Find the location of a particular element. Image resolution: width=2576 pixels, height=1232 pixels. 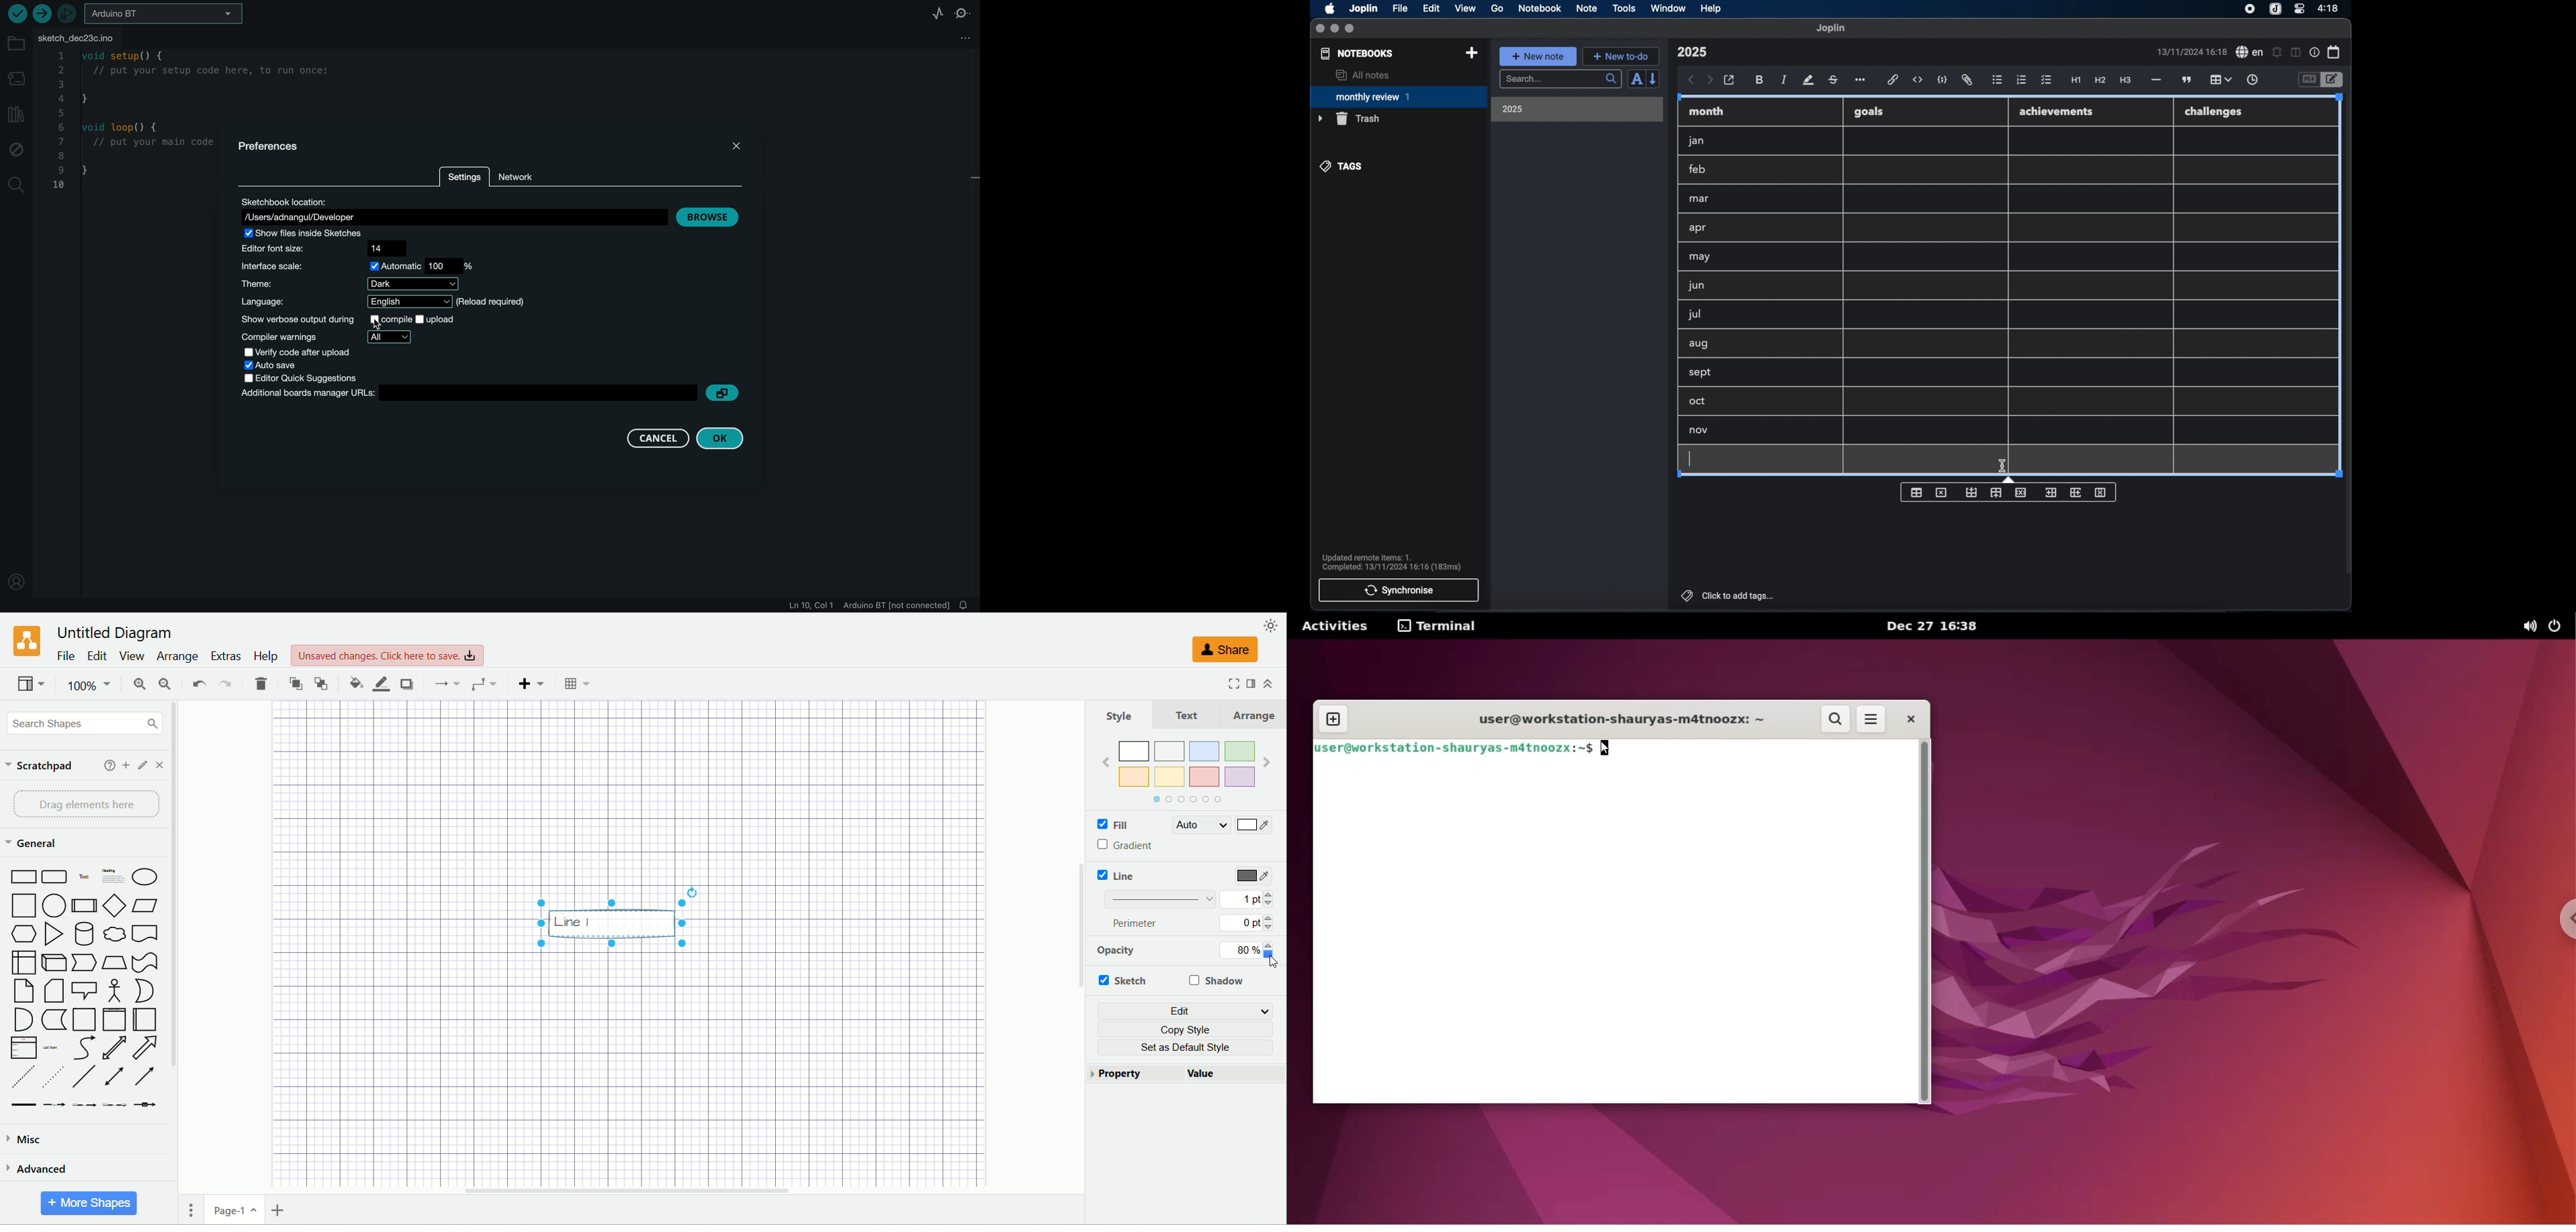

jan is located at coordinates (1696, 141).